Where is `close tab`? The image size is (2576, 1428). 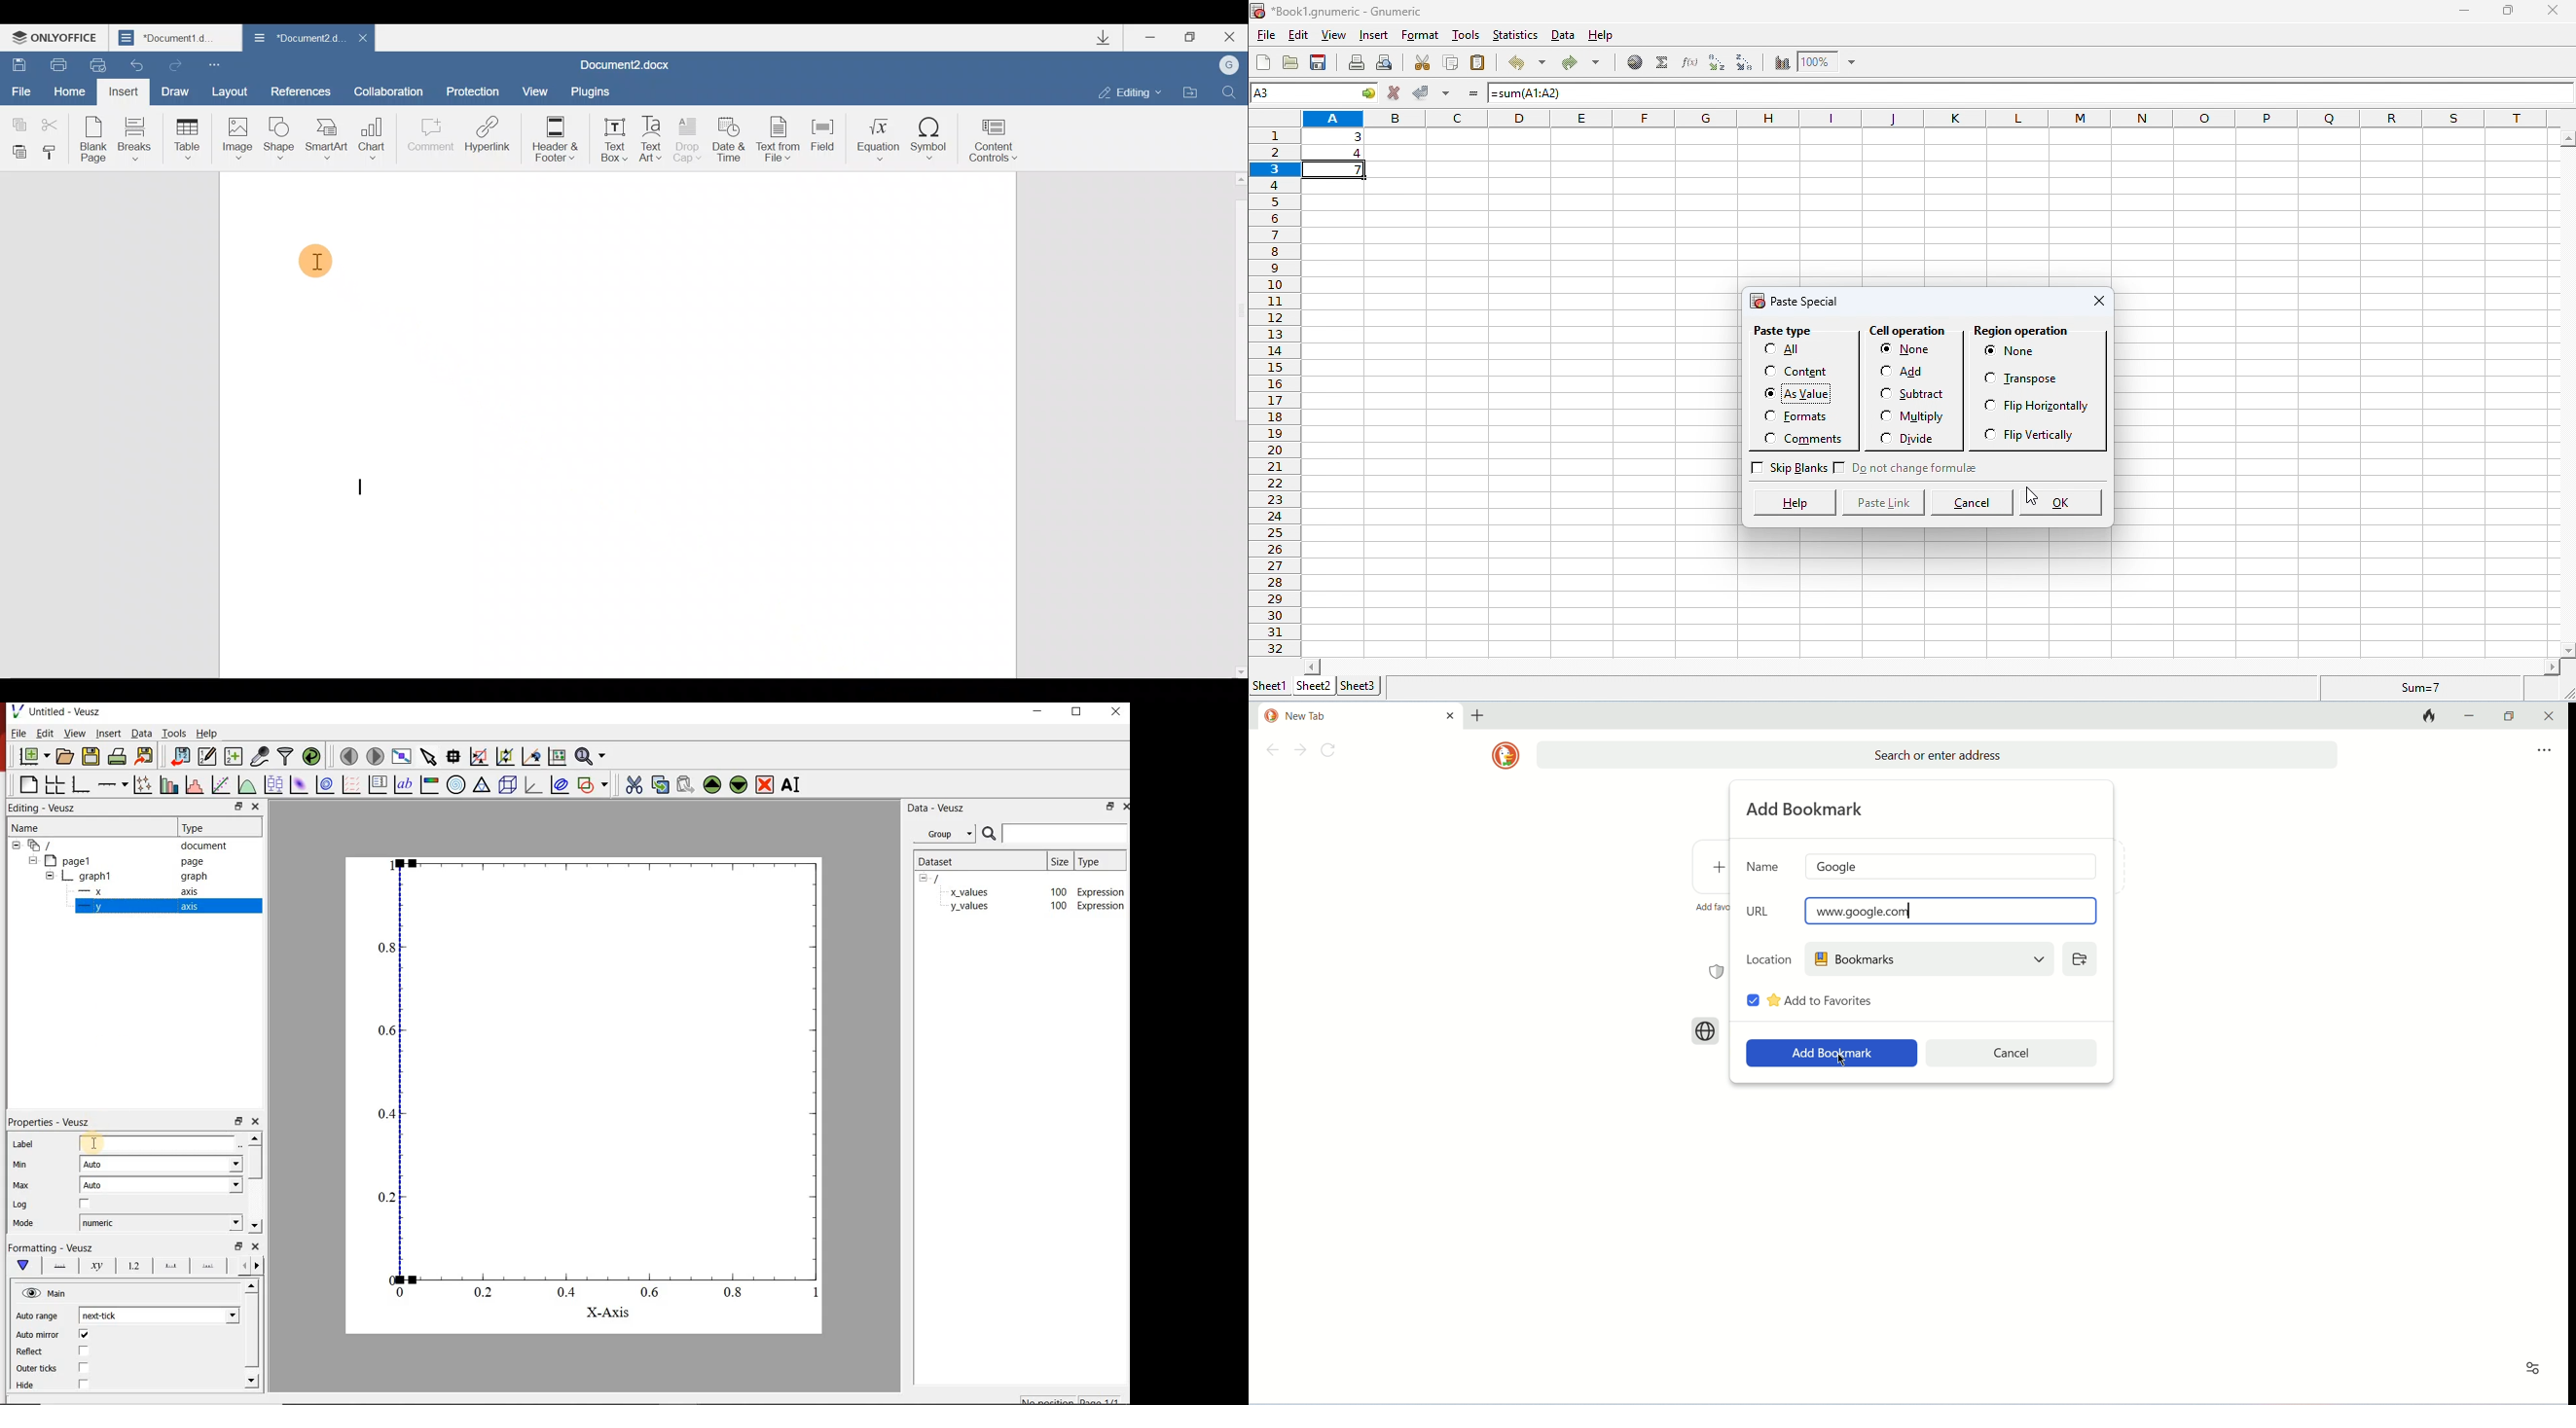 close tab is located at coordinates (1450, 715).